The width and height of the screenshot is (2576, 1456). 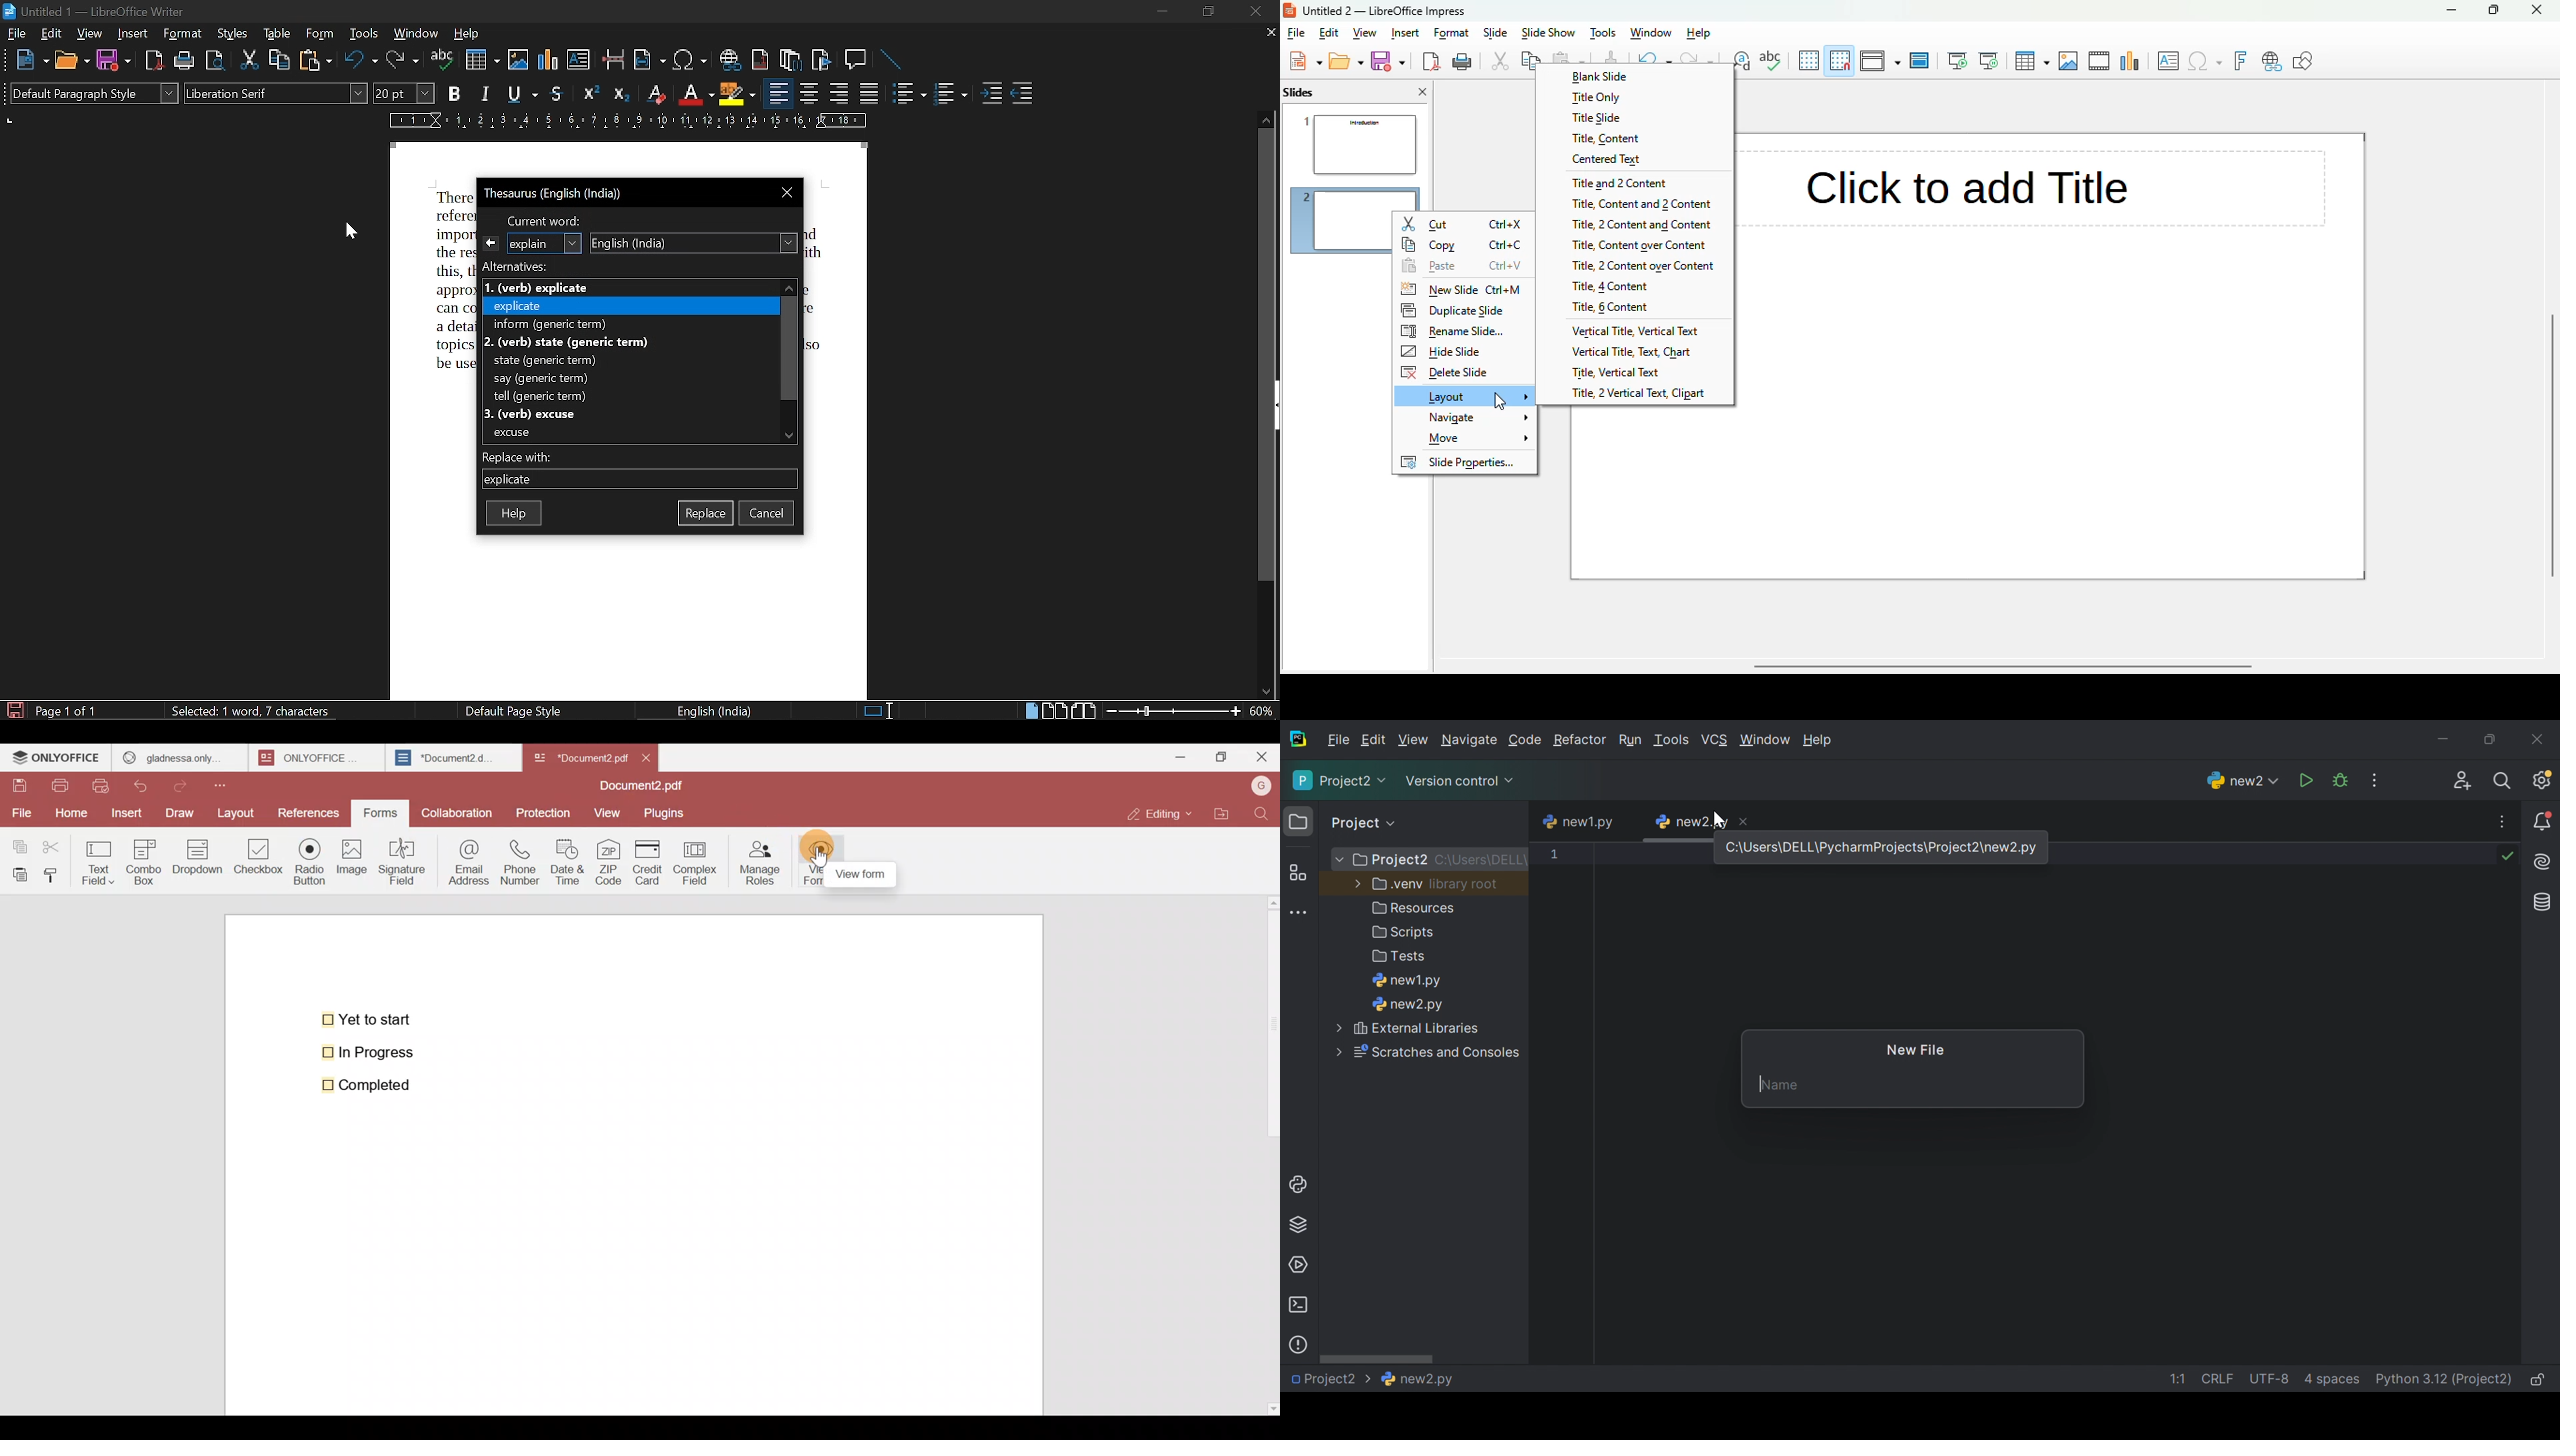 I want to click on insert footnote, so click(x=791, y=60).